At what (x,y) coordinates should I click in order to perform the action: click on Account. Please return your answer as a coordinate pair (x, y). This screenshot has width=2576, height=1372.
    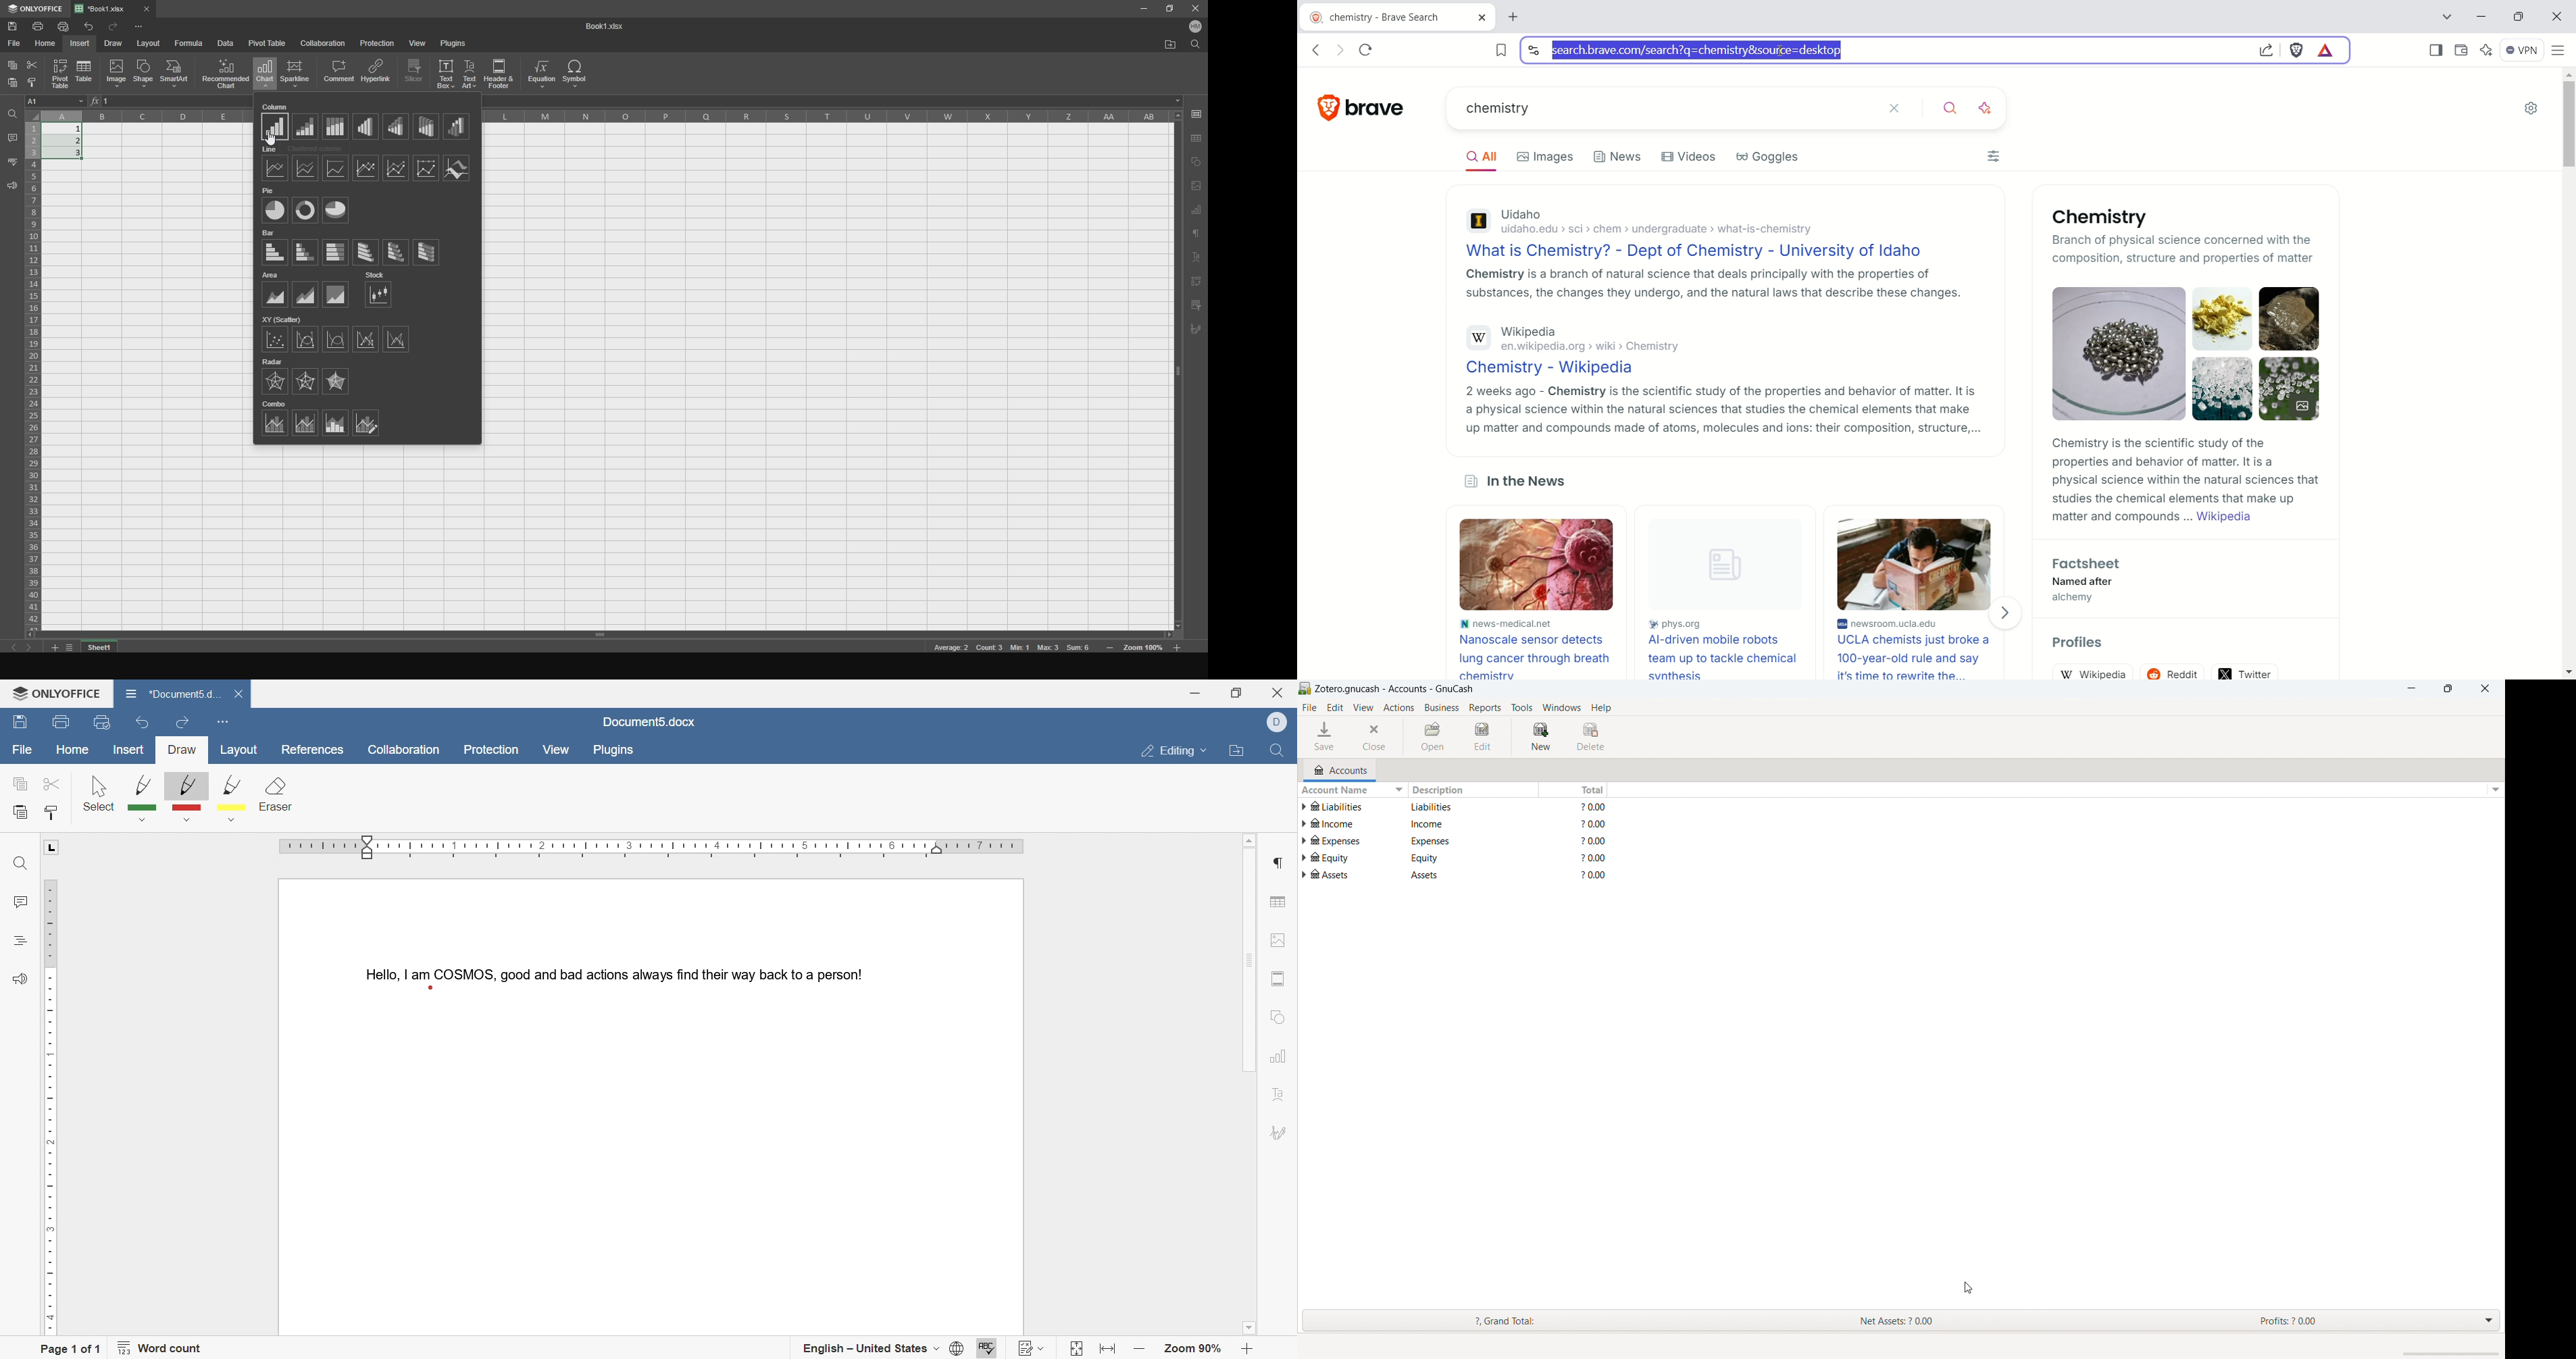
    Looking at the image, I should click on (1281, 722).